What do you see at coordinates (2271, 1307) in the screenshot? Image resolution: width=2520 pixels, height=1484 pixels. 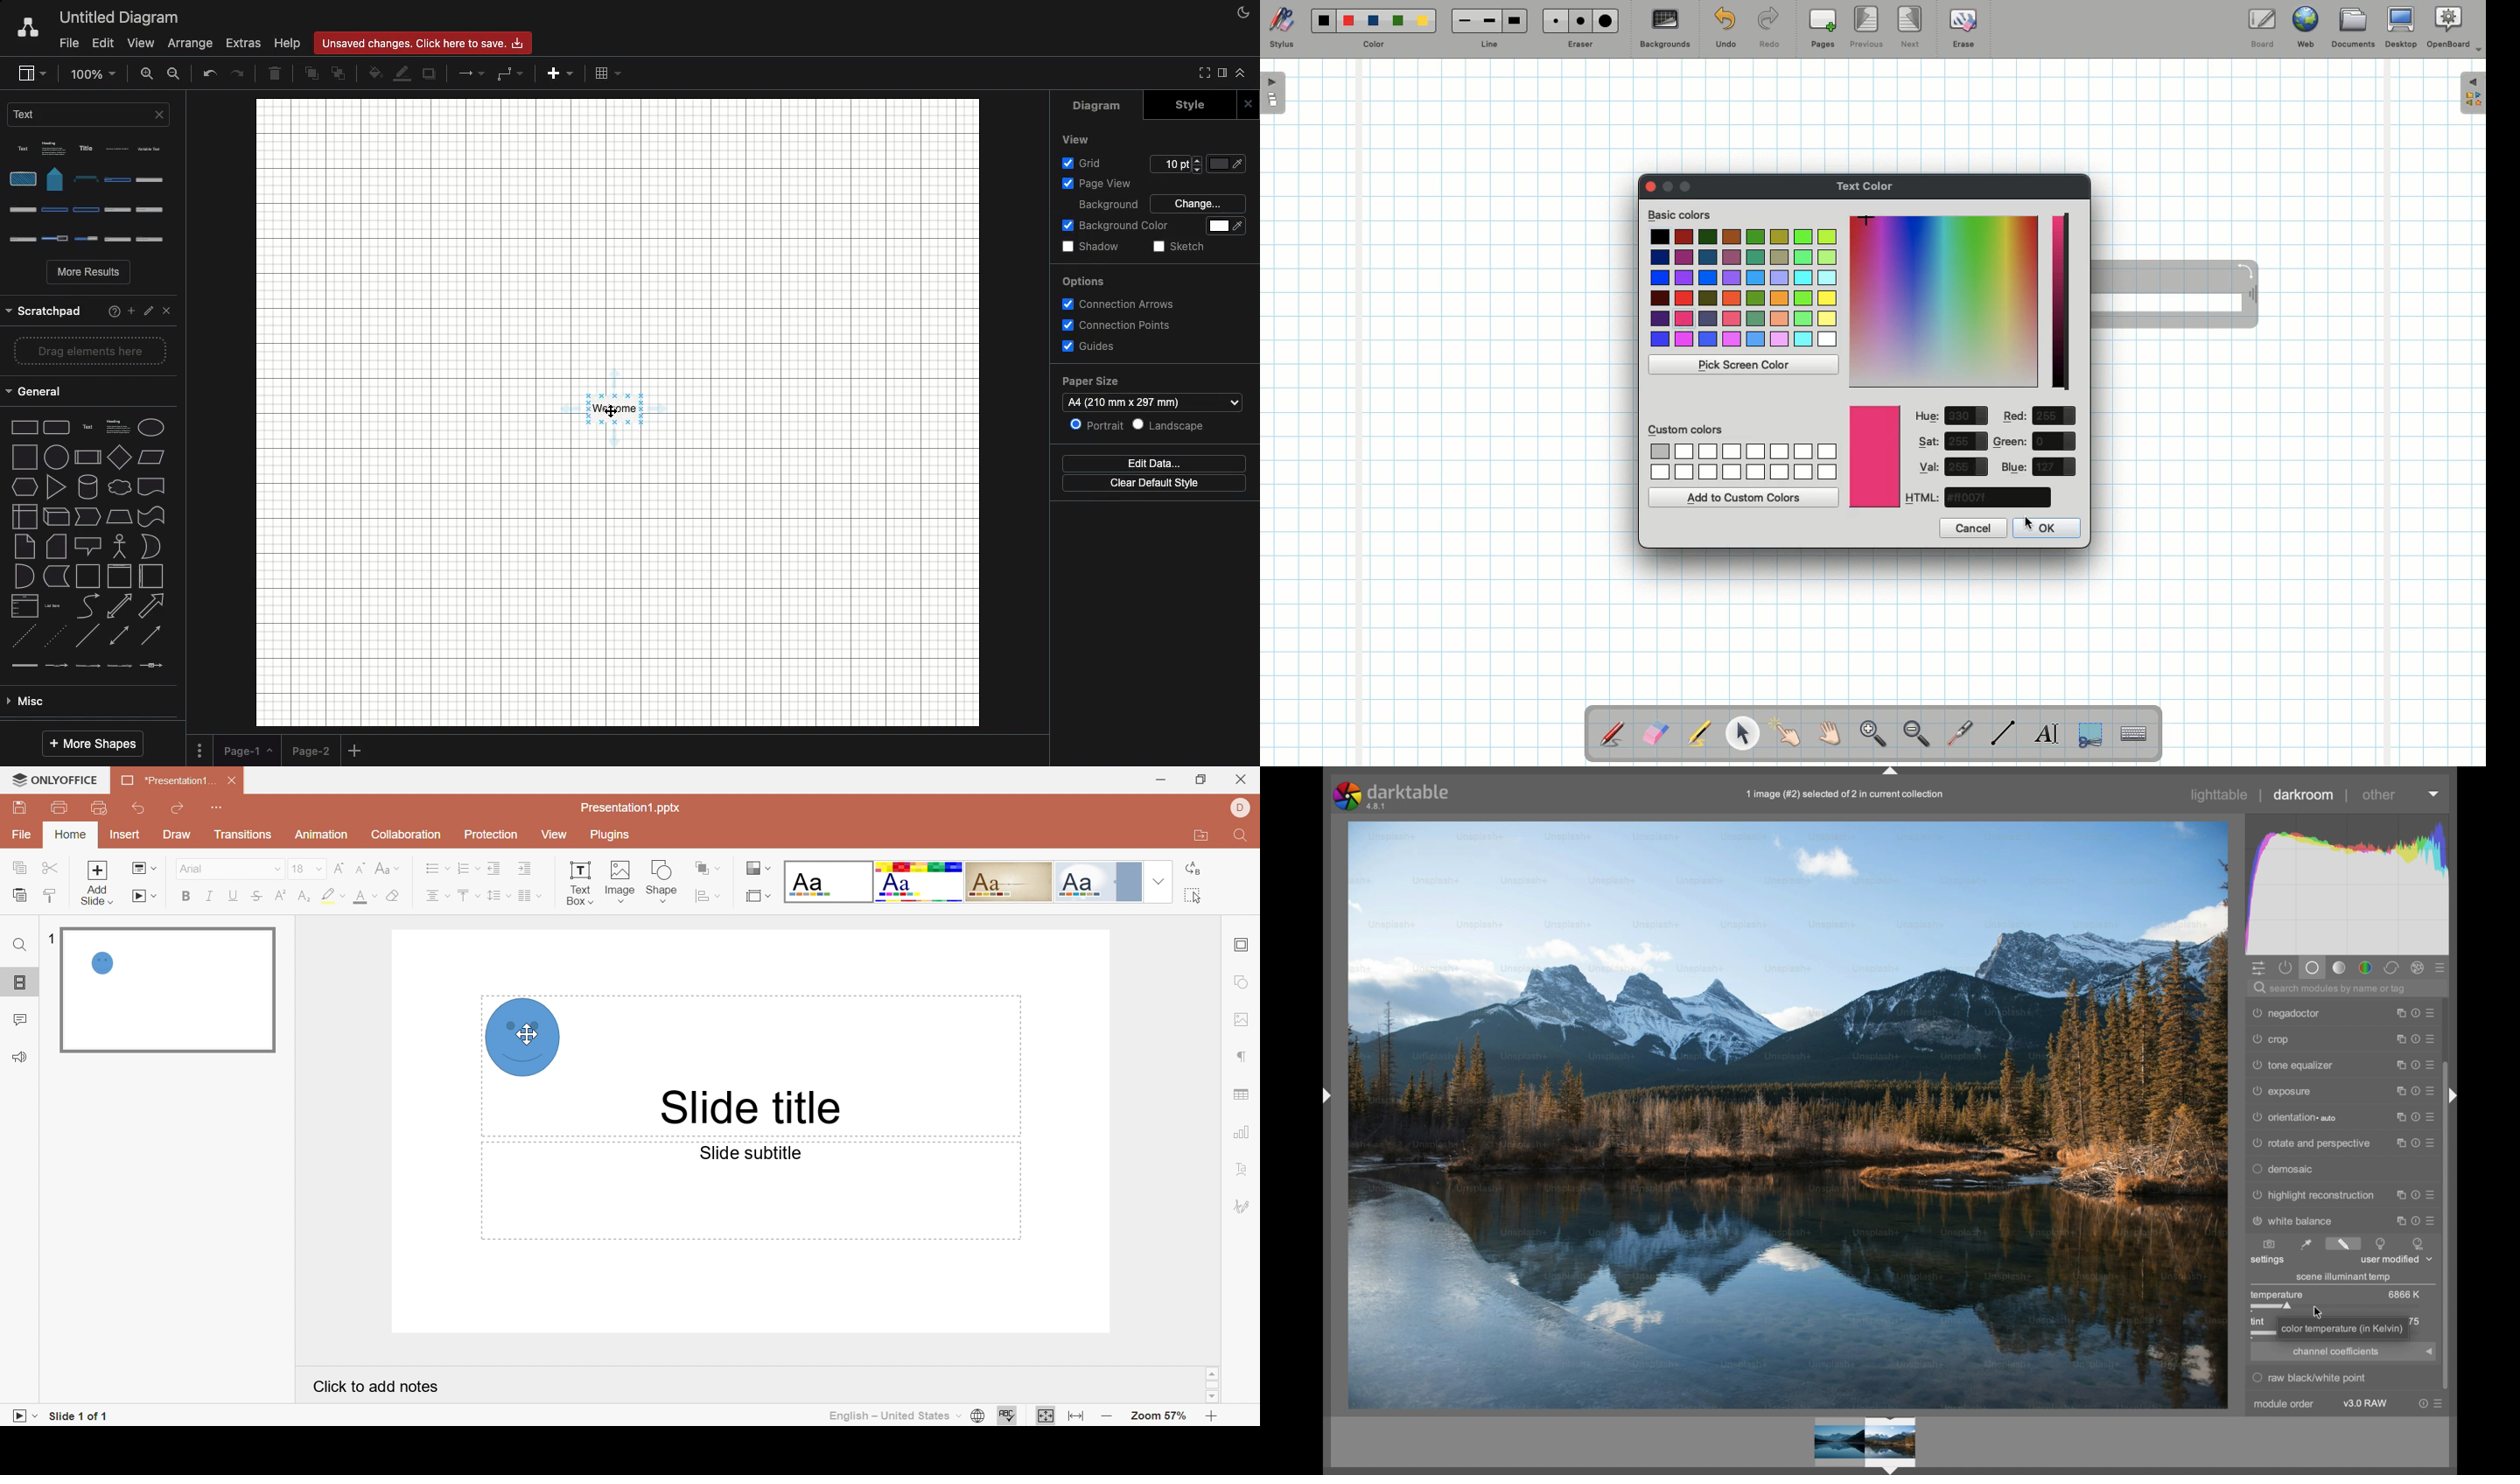 I see `slider` at bounding box center [2271, 1307].